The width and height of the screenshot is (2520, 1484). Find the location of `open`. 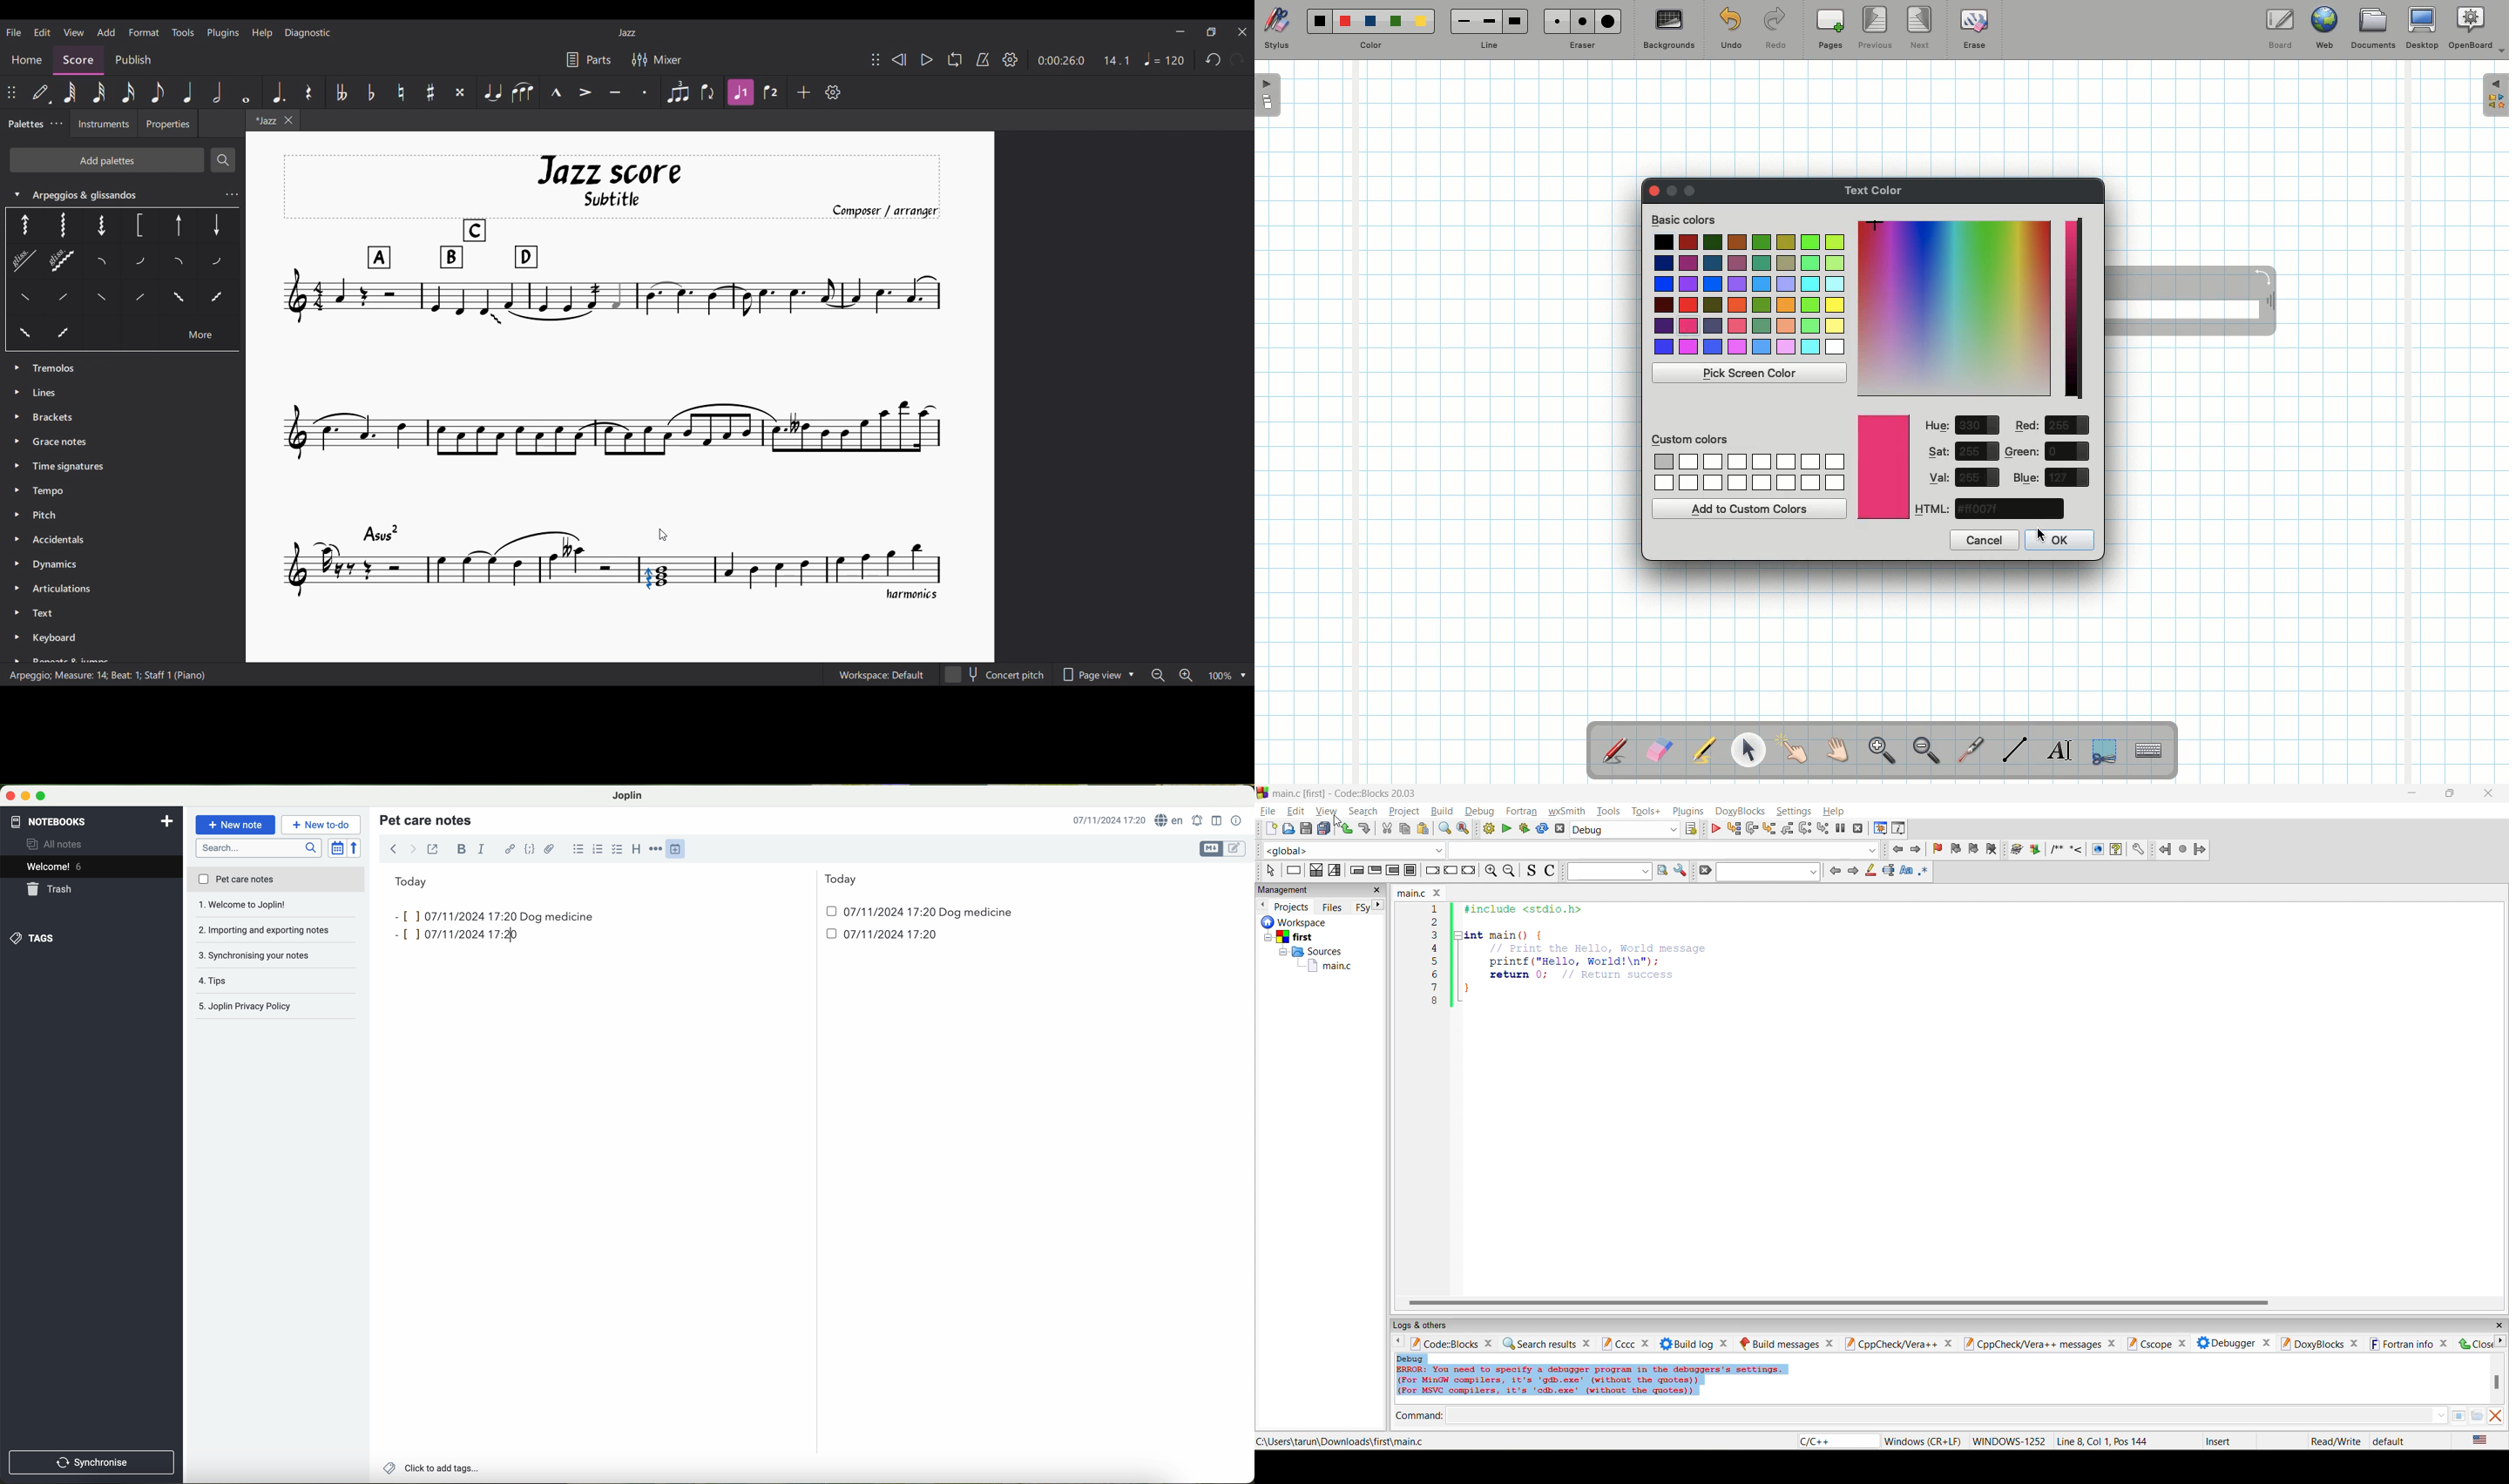

open is located at coordinates (1286, 830).